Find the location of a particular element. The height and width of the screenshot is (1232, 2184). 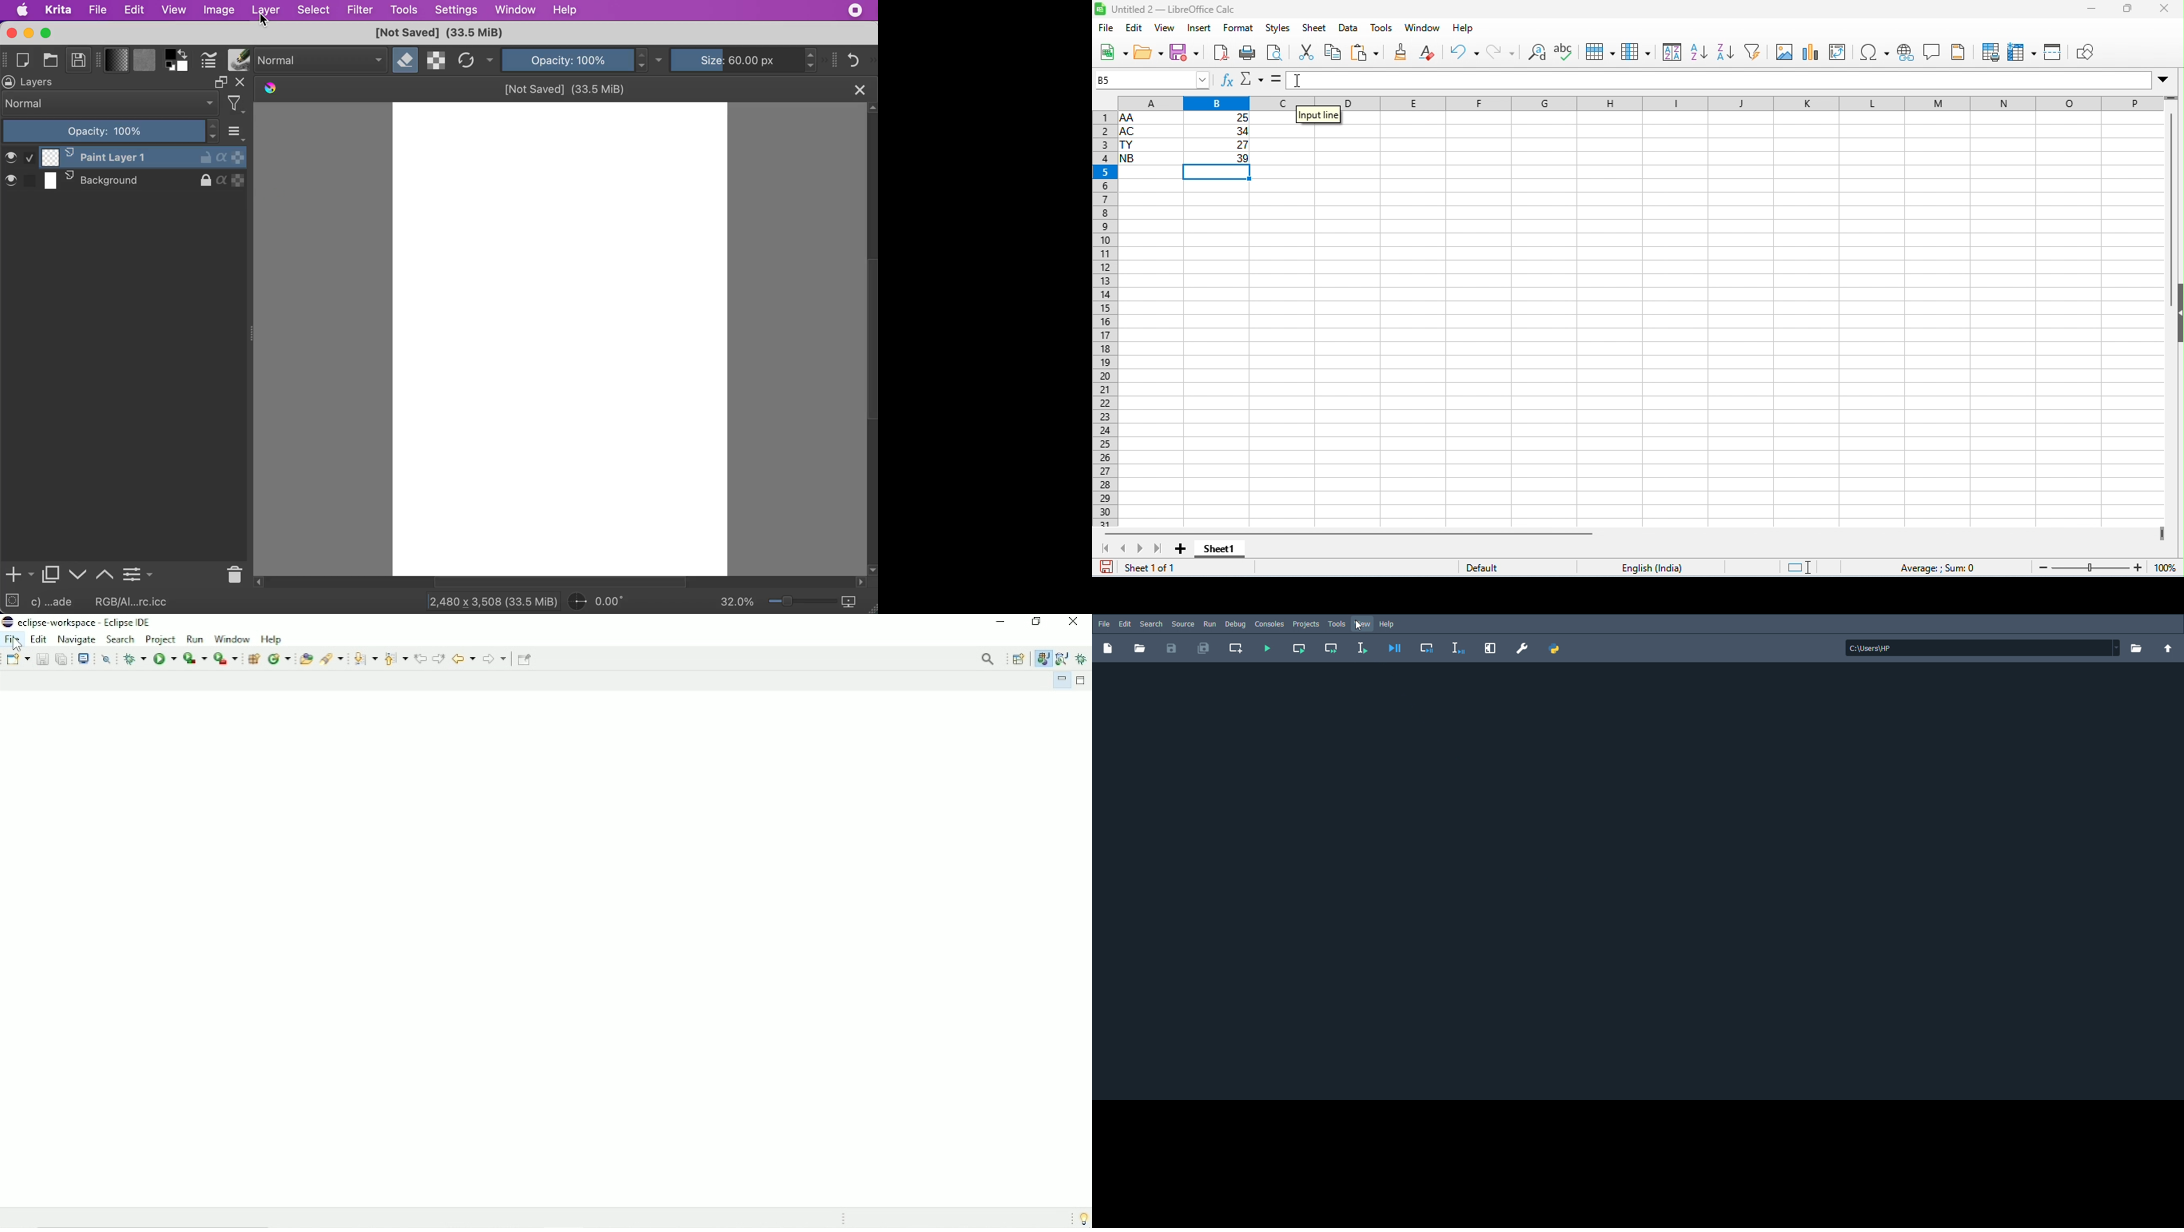

Run current cell is located at coordinates (1300, 648).